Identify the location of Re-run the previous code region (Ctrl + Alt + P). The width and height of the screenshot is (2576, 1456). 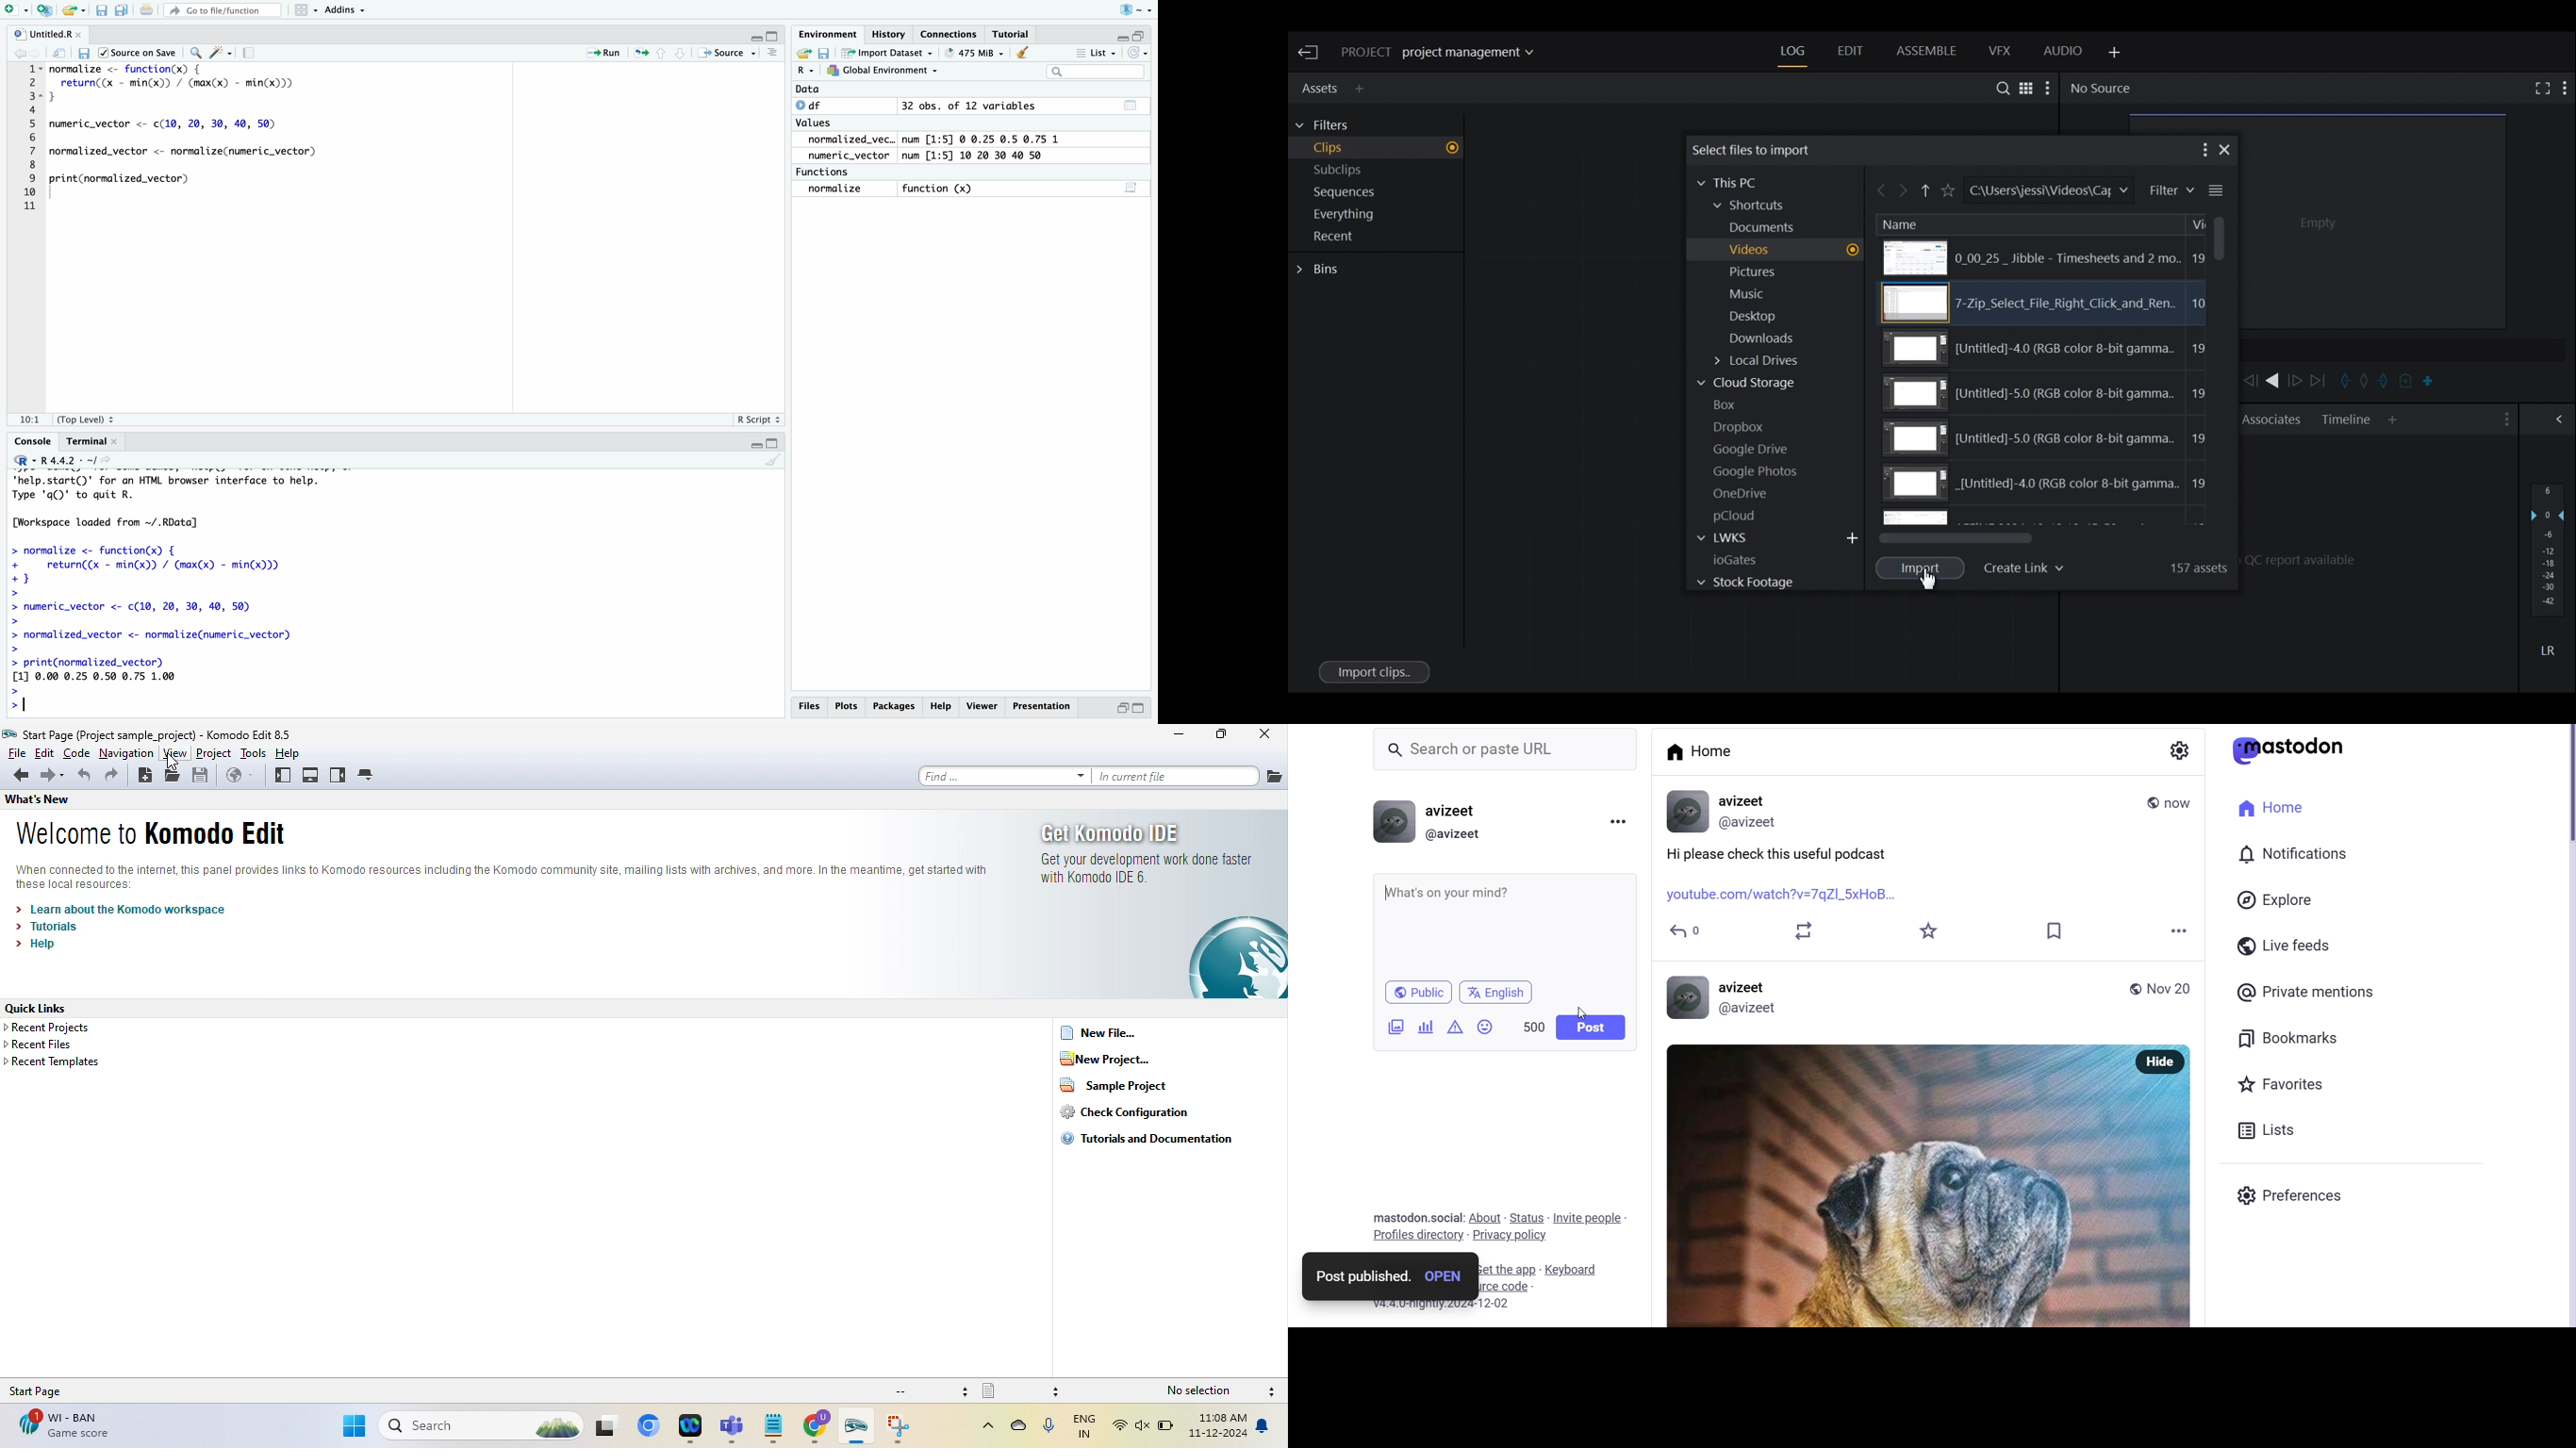
(642, 53).